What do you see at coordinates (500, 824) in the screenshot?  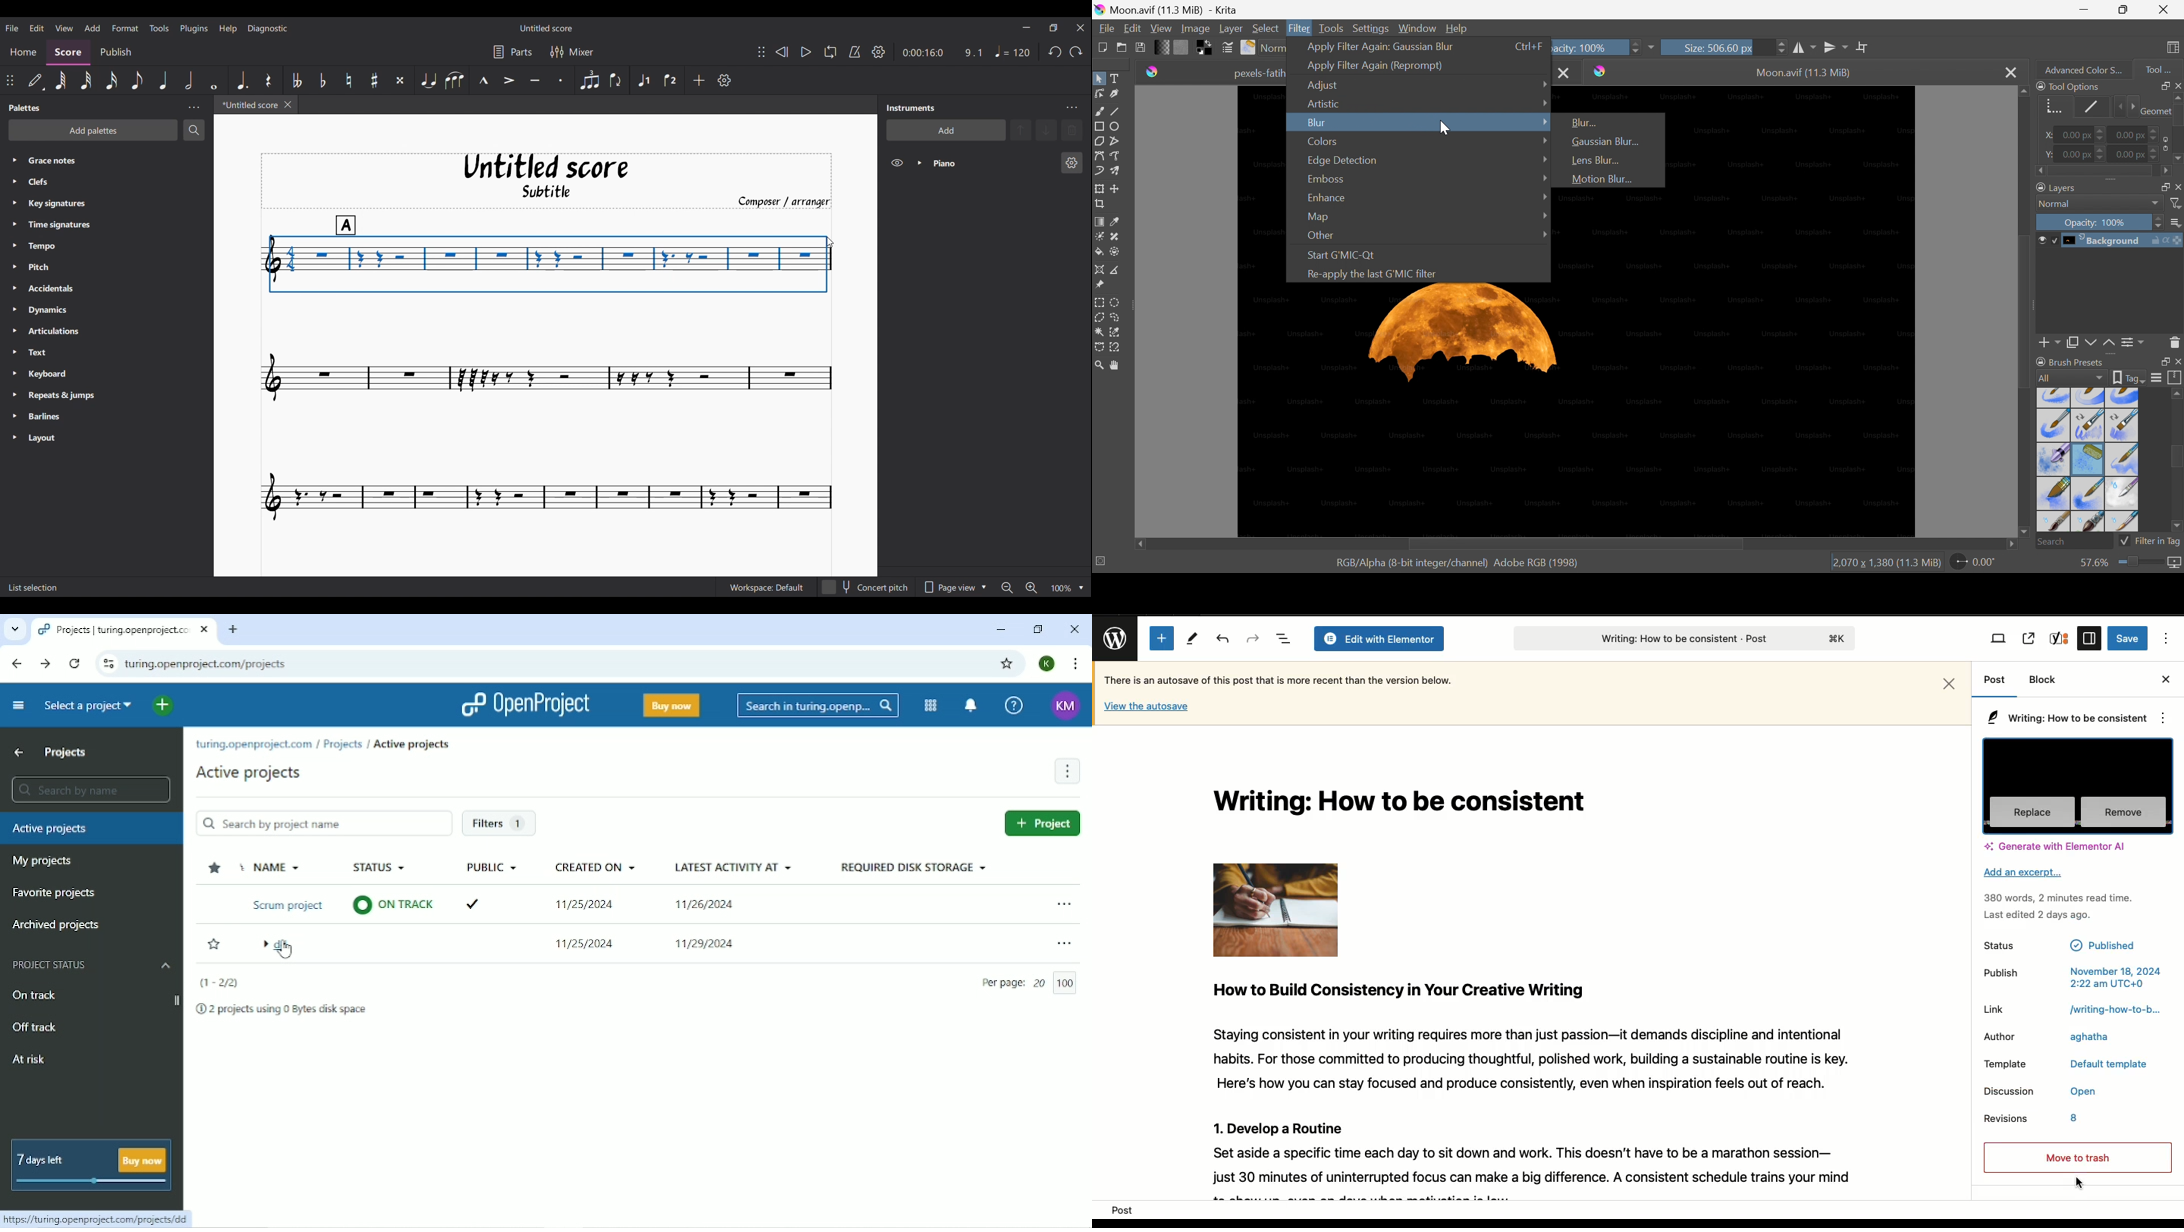 I see `Filters` at bounding box center [500, 824].